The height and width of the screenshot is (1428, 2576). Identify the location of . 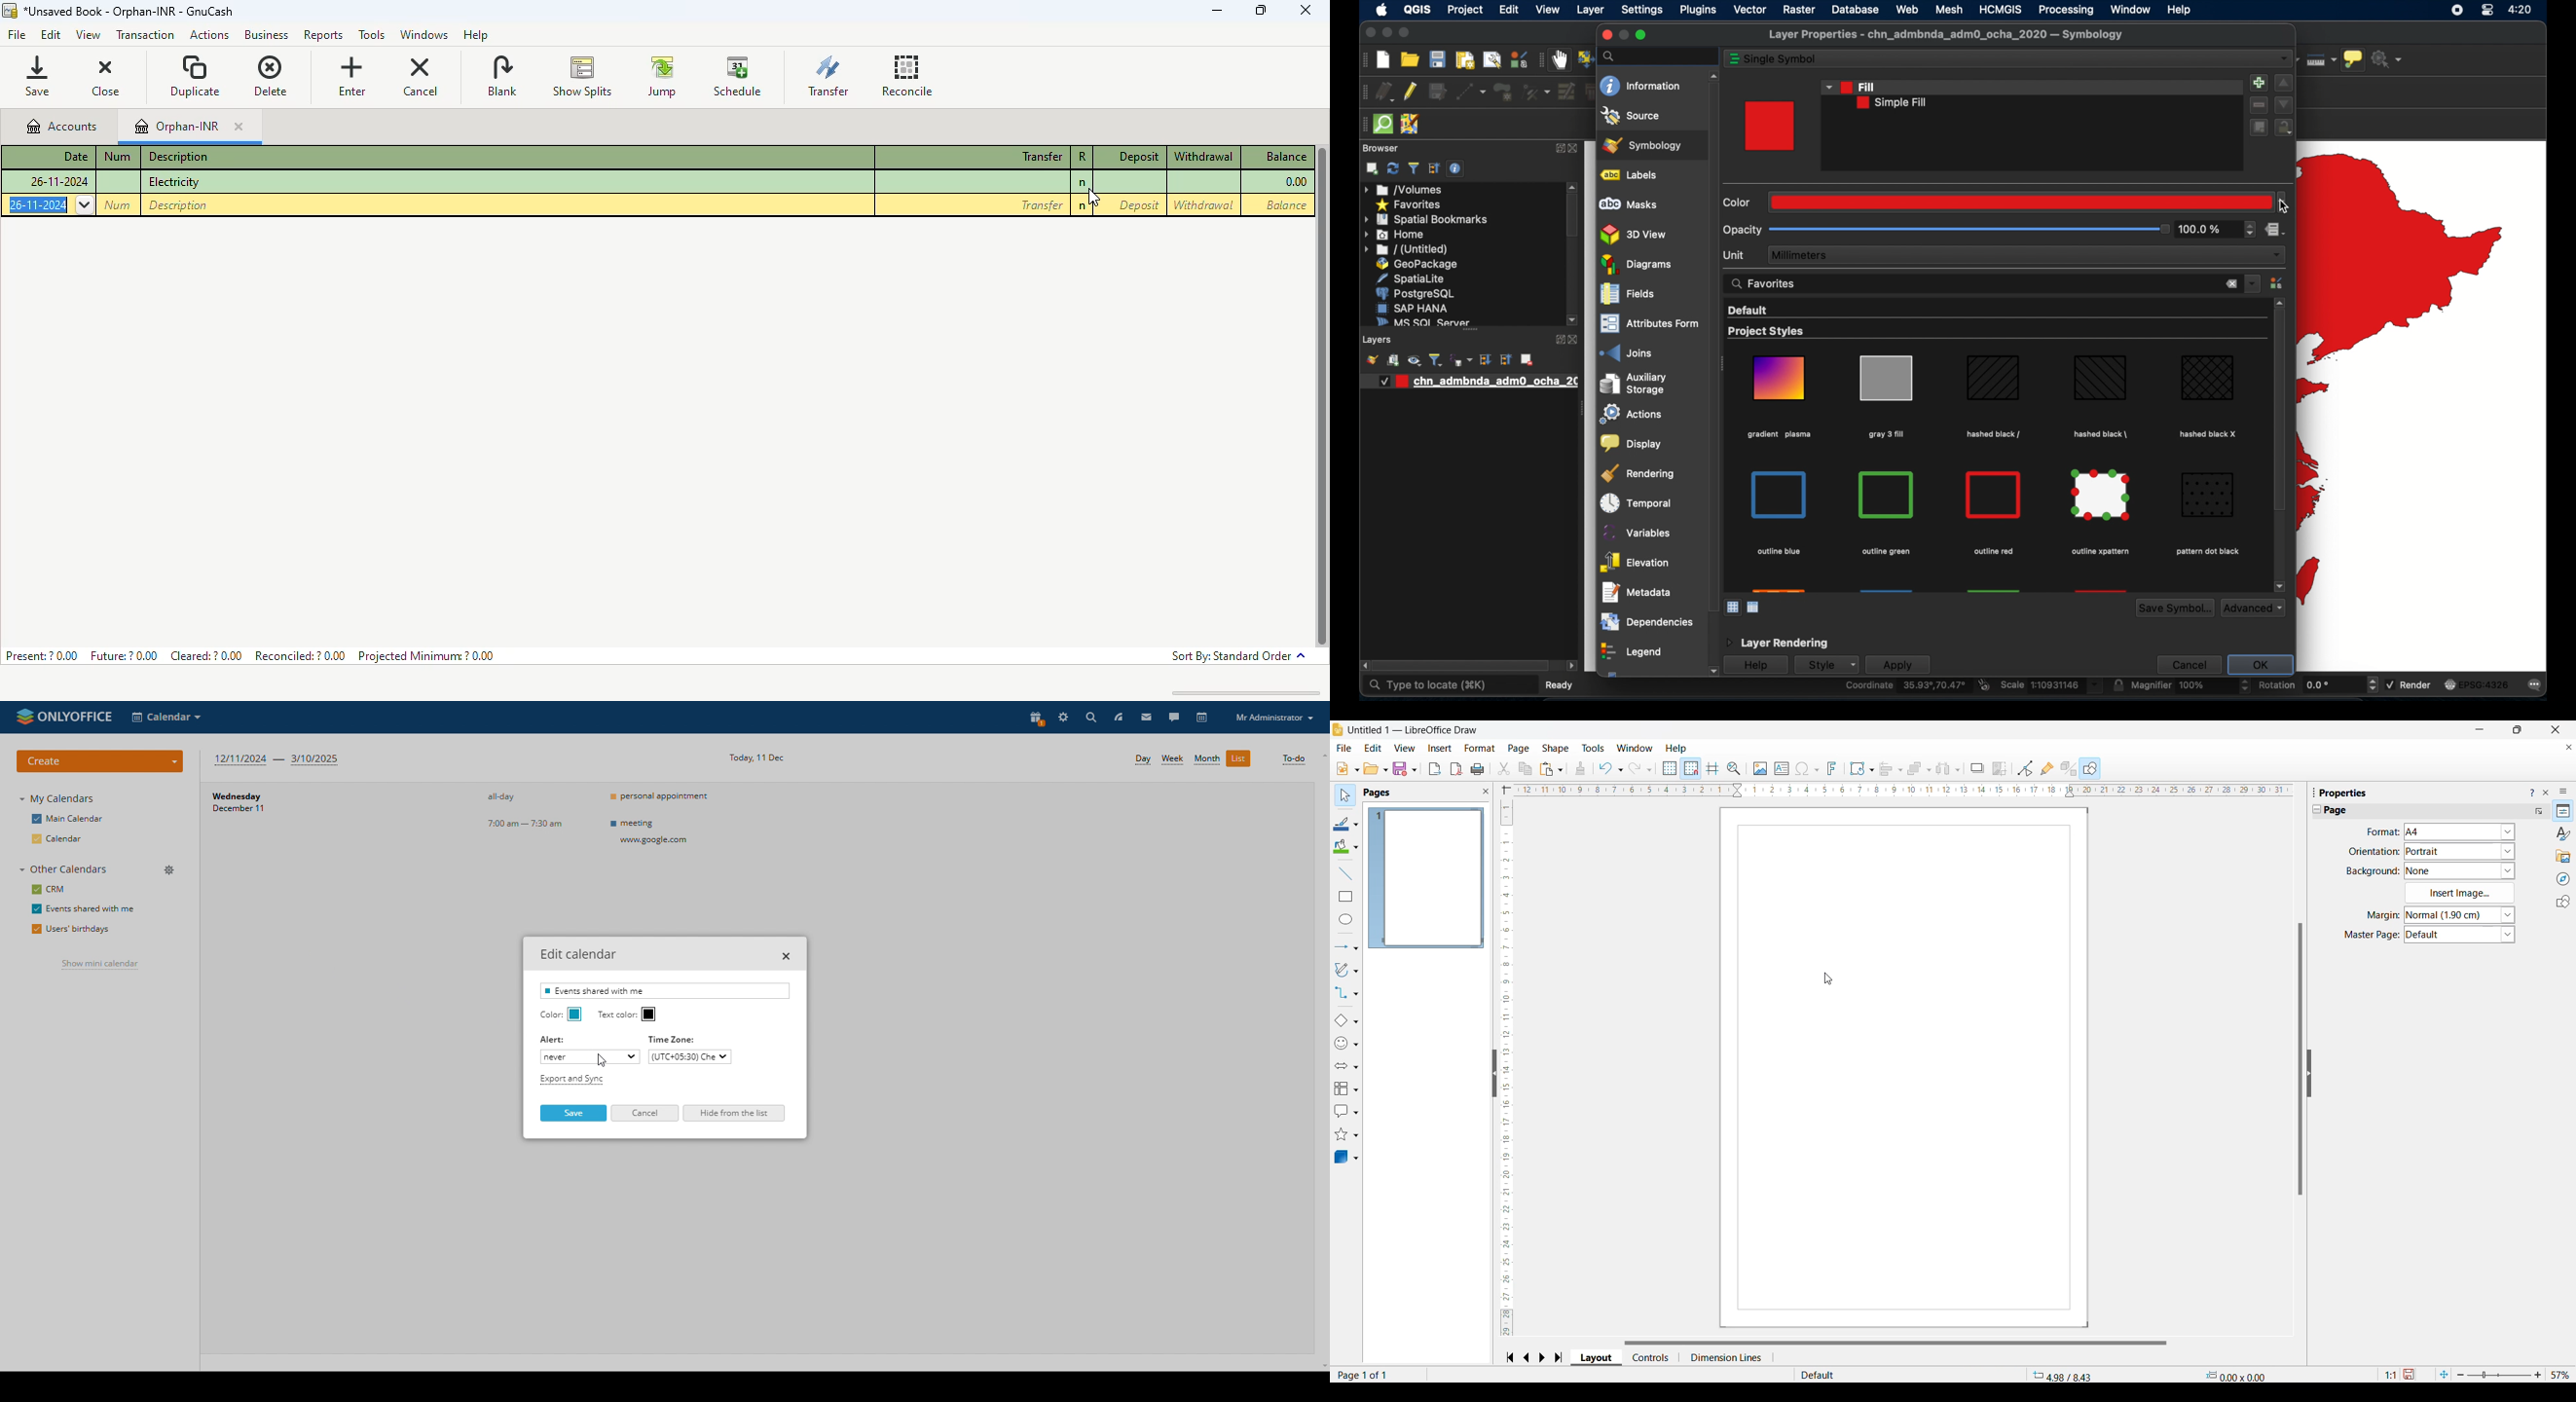
(1888, 495).